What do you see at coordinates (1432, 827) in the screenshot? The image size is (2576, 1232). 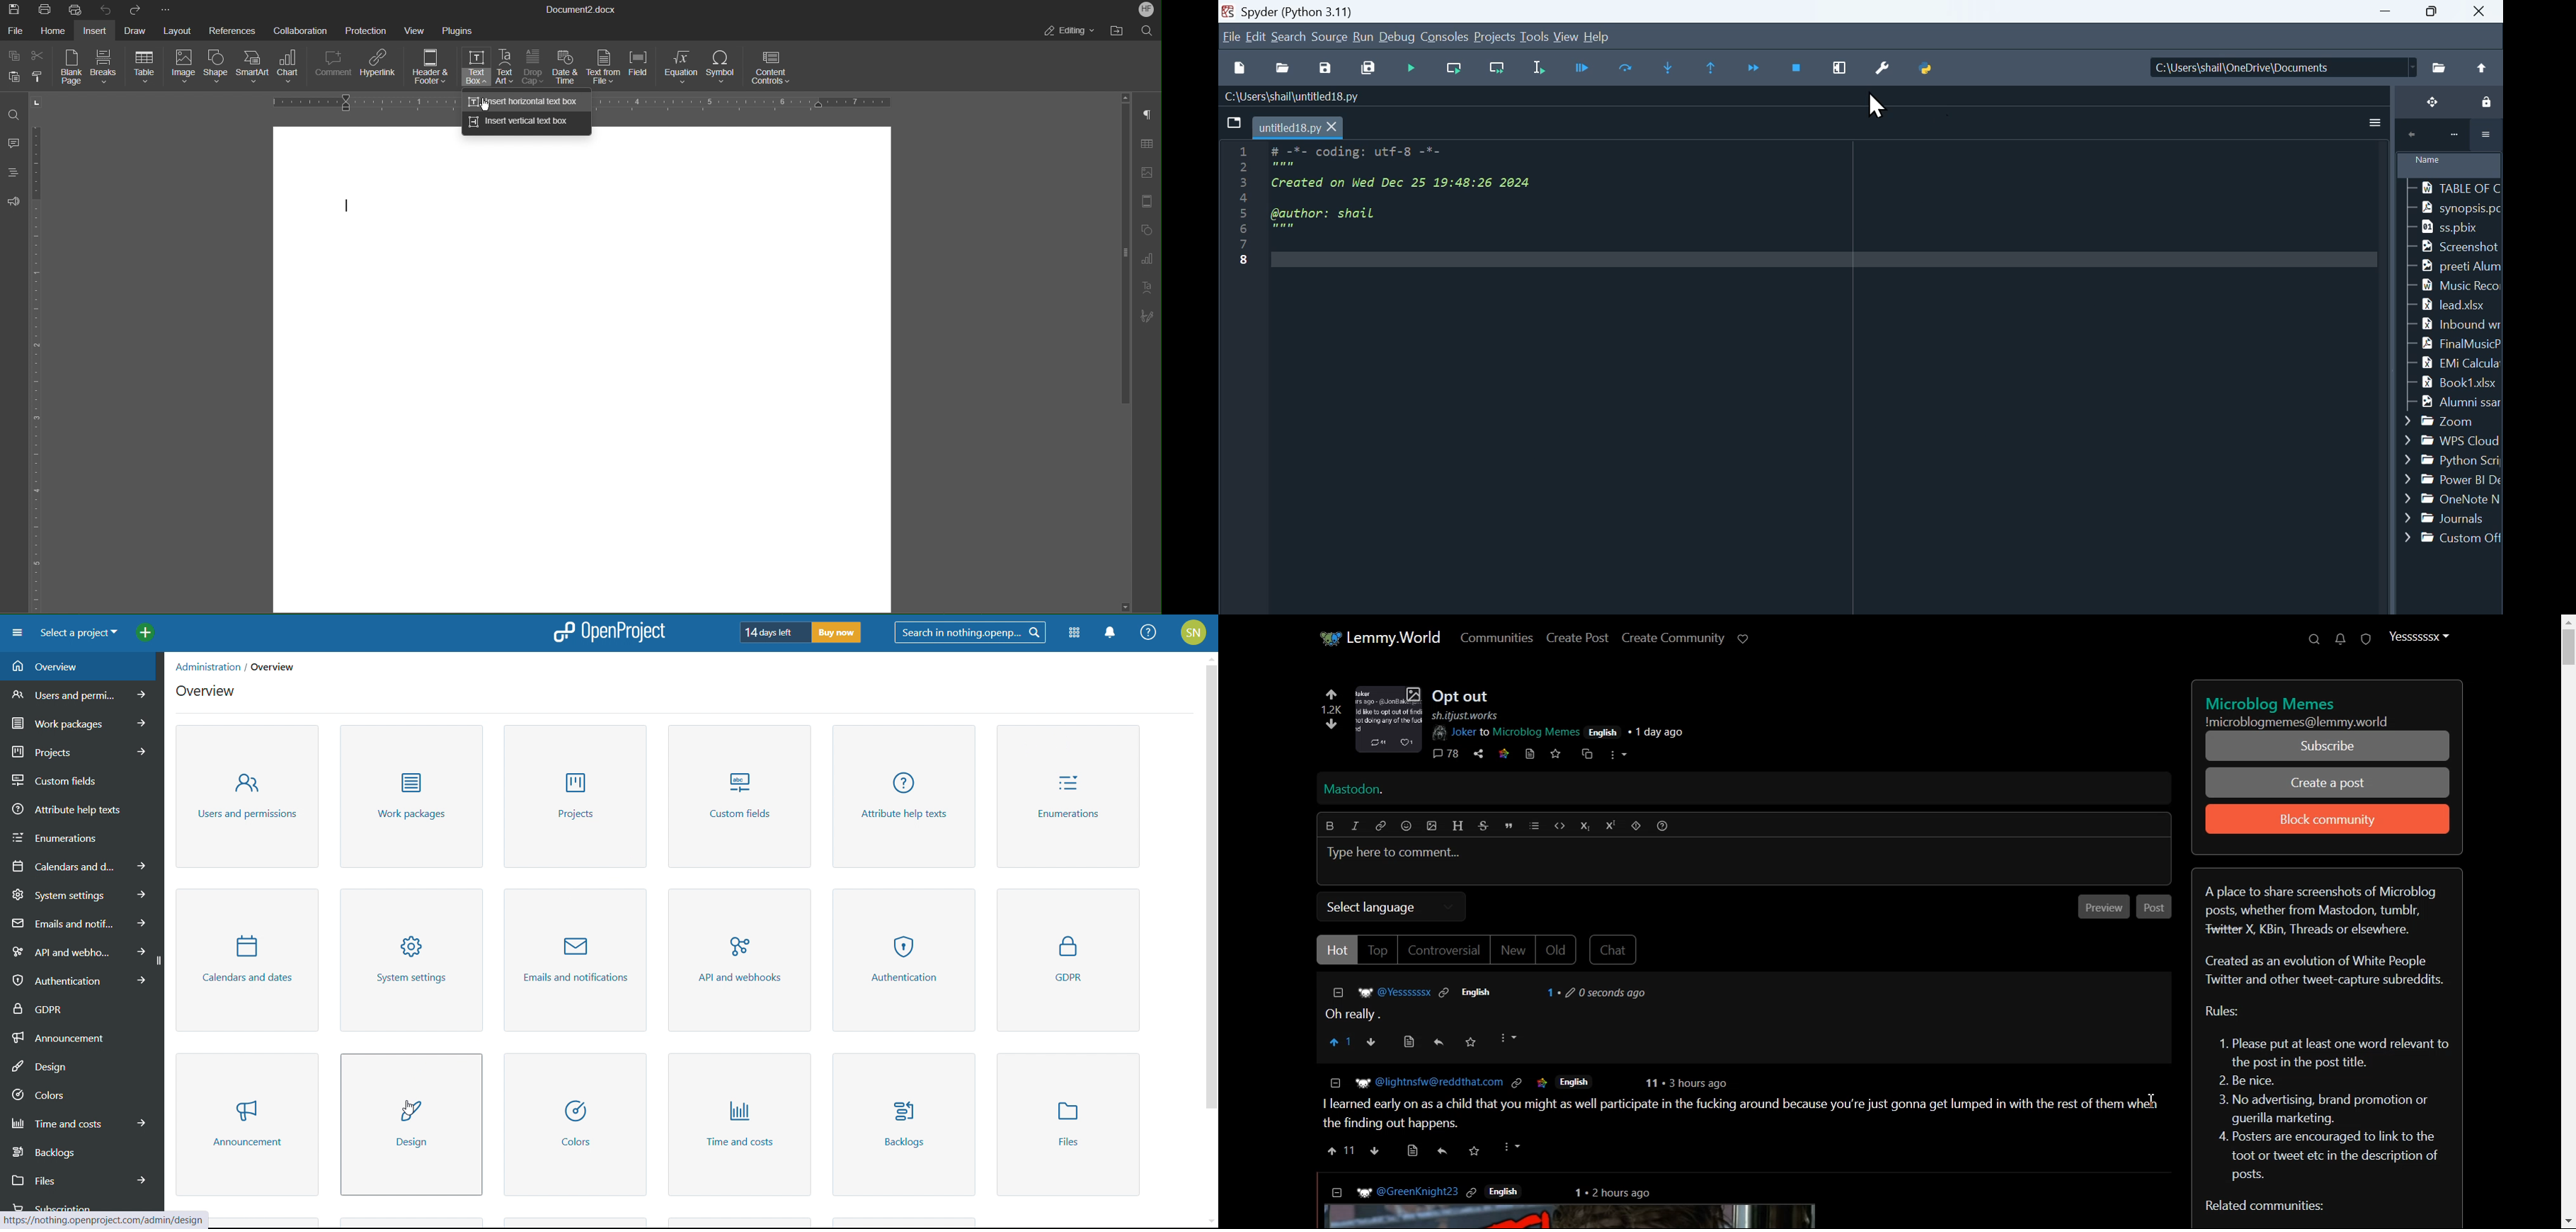 I see `insert picture` at bounding box center [1432, 827].